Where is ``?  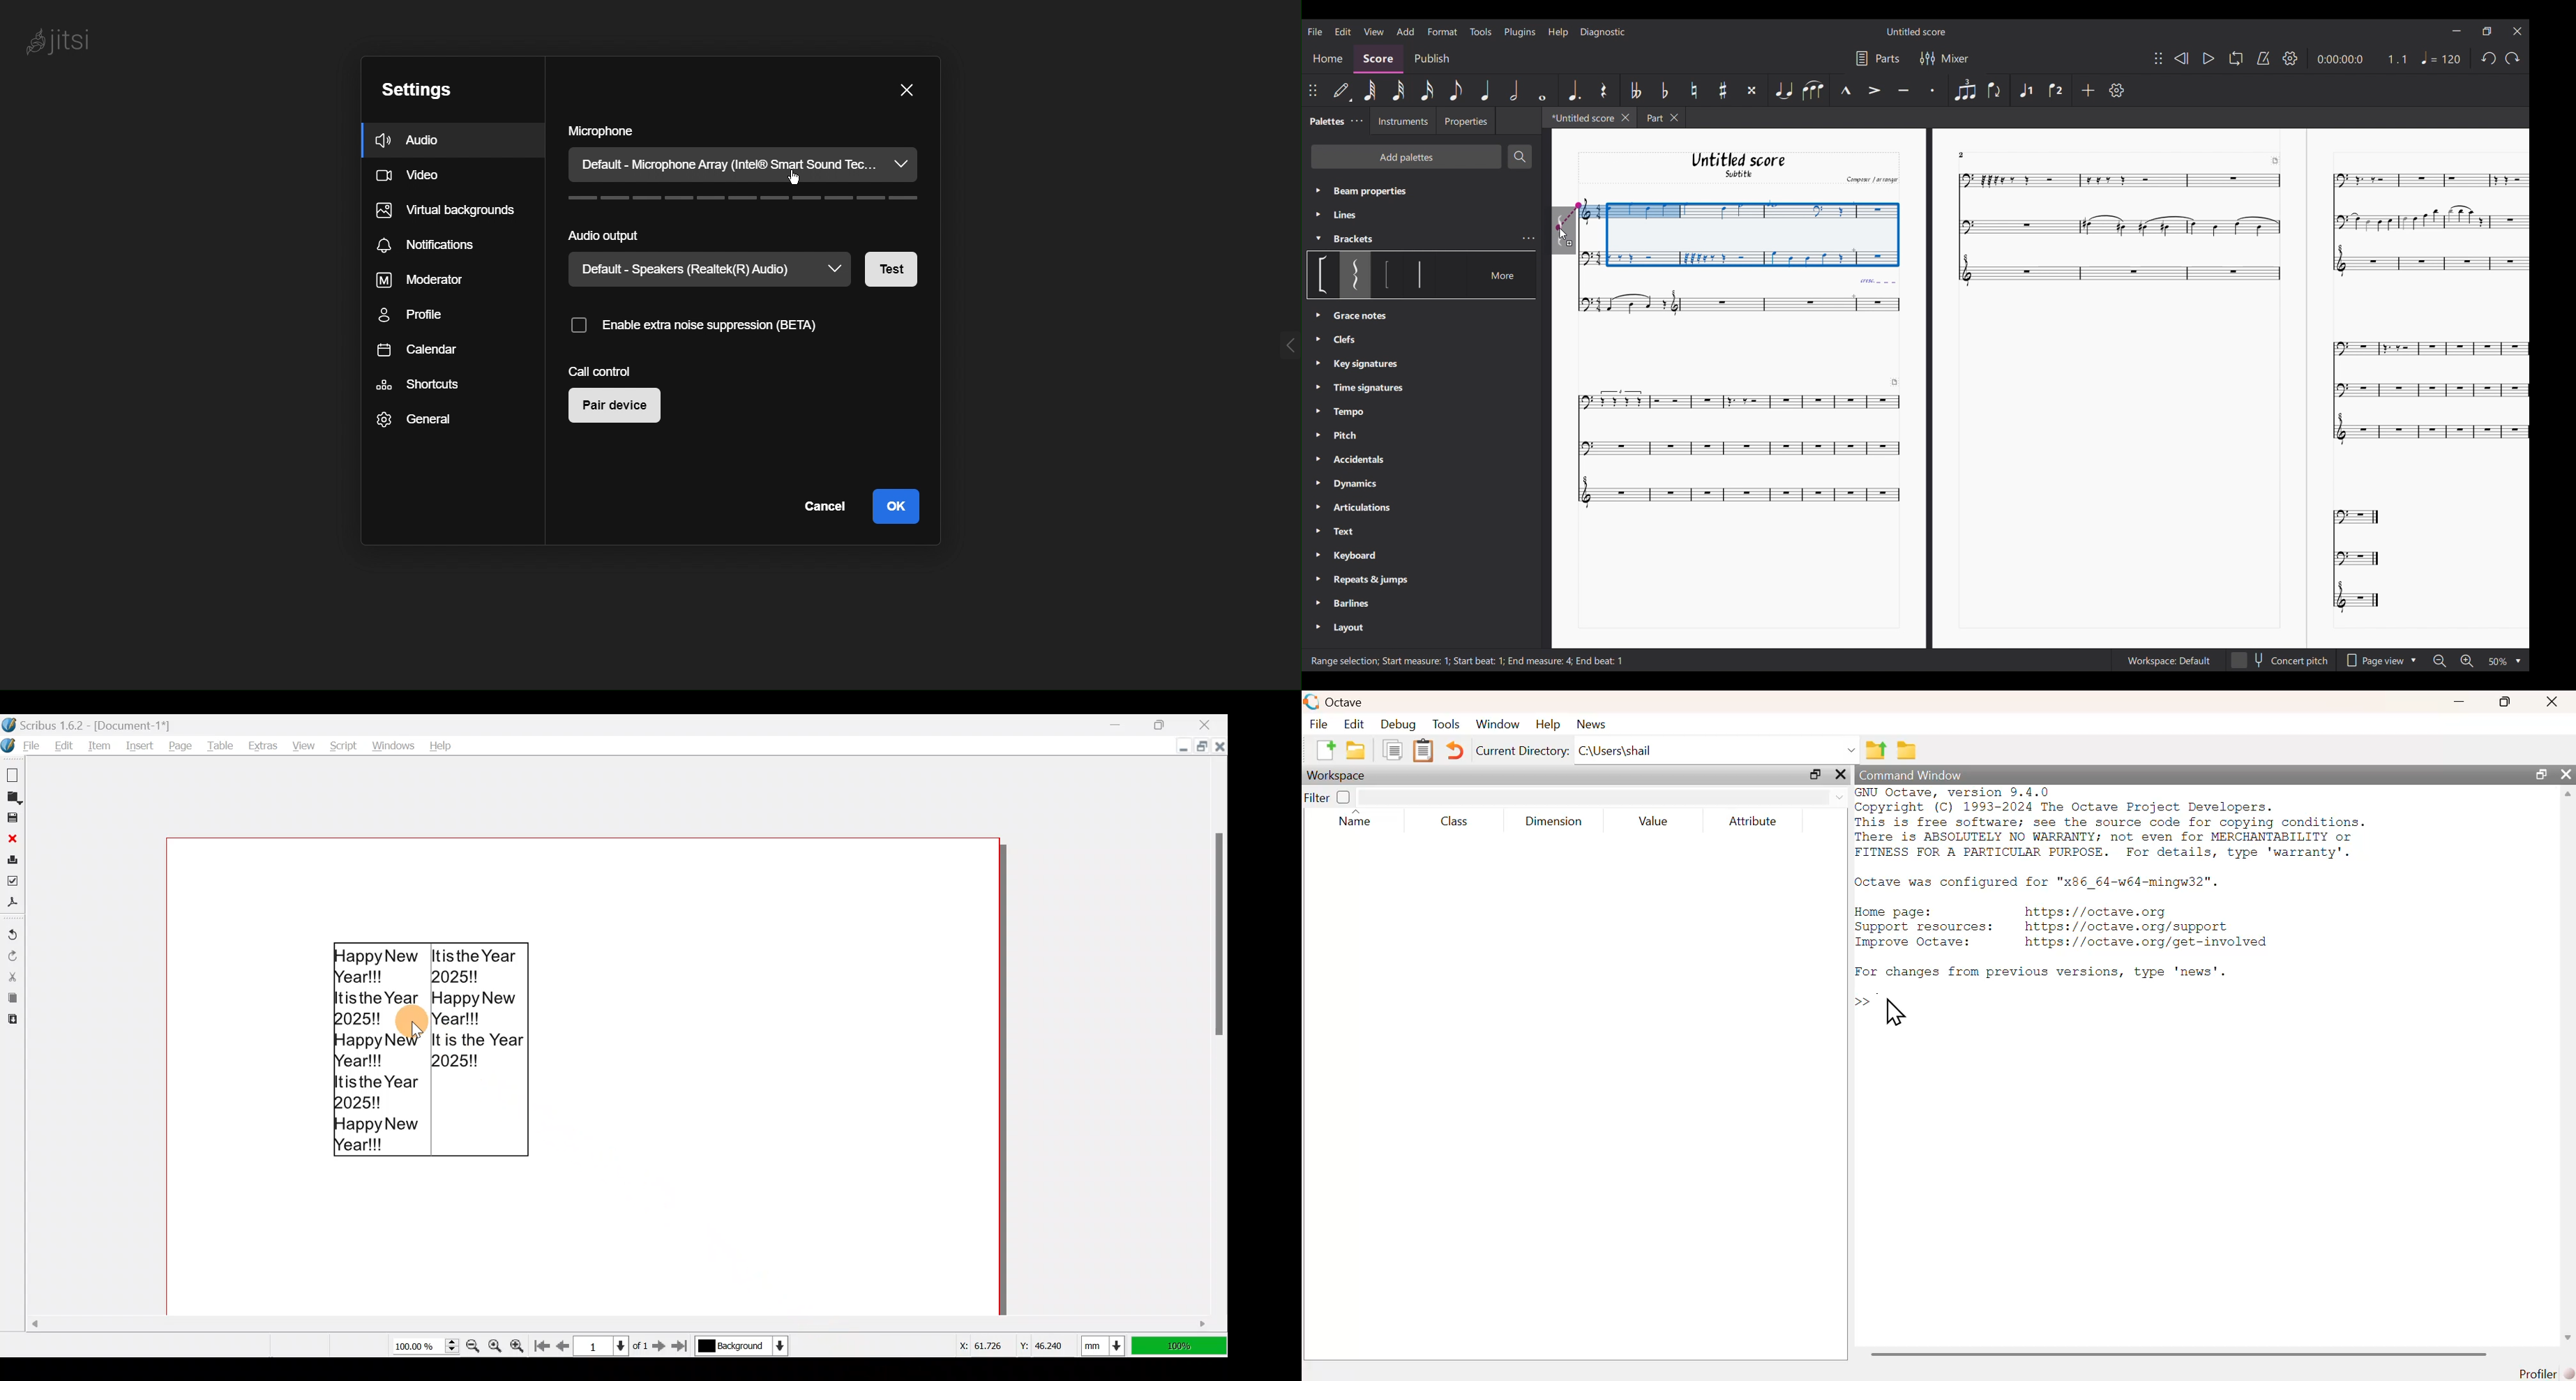  is located at coordinates (1742, 448).